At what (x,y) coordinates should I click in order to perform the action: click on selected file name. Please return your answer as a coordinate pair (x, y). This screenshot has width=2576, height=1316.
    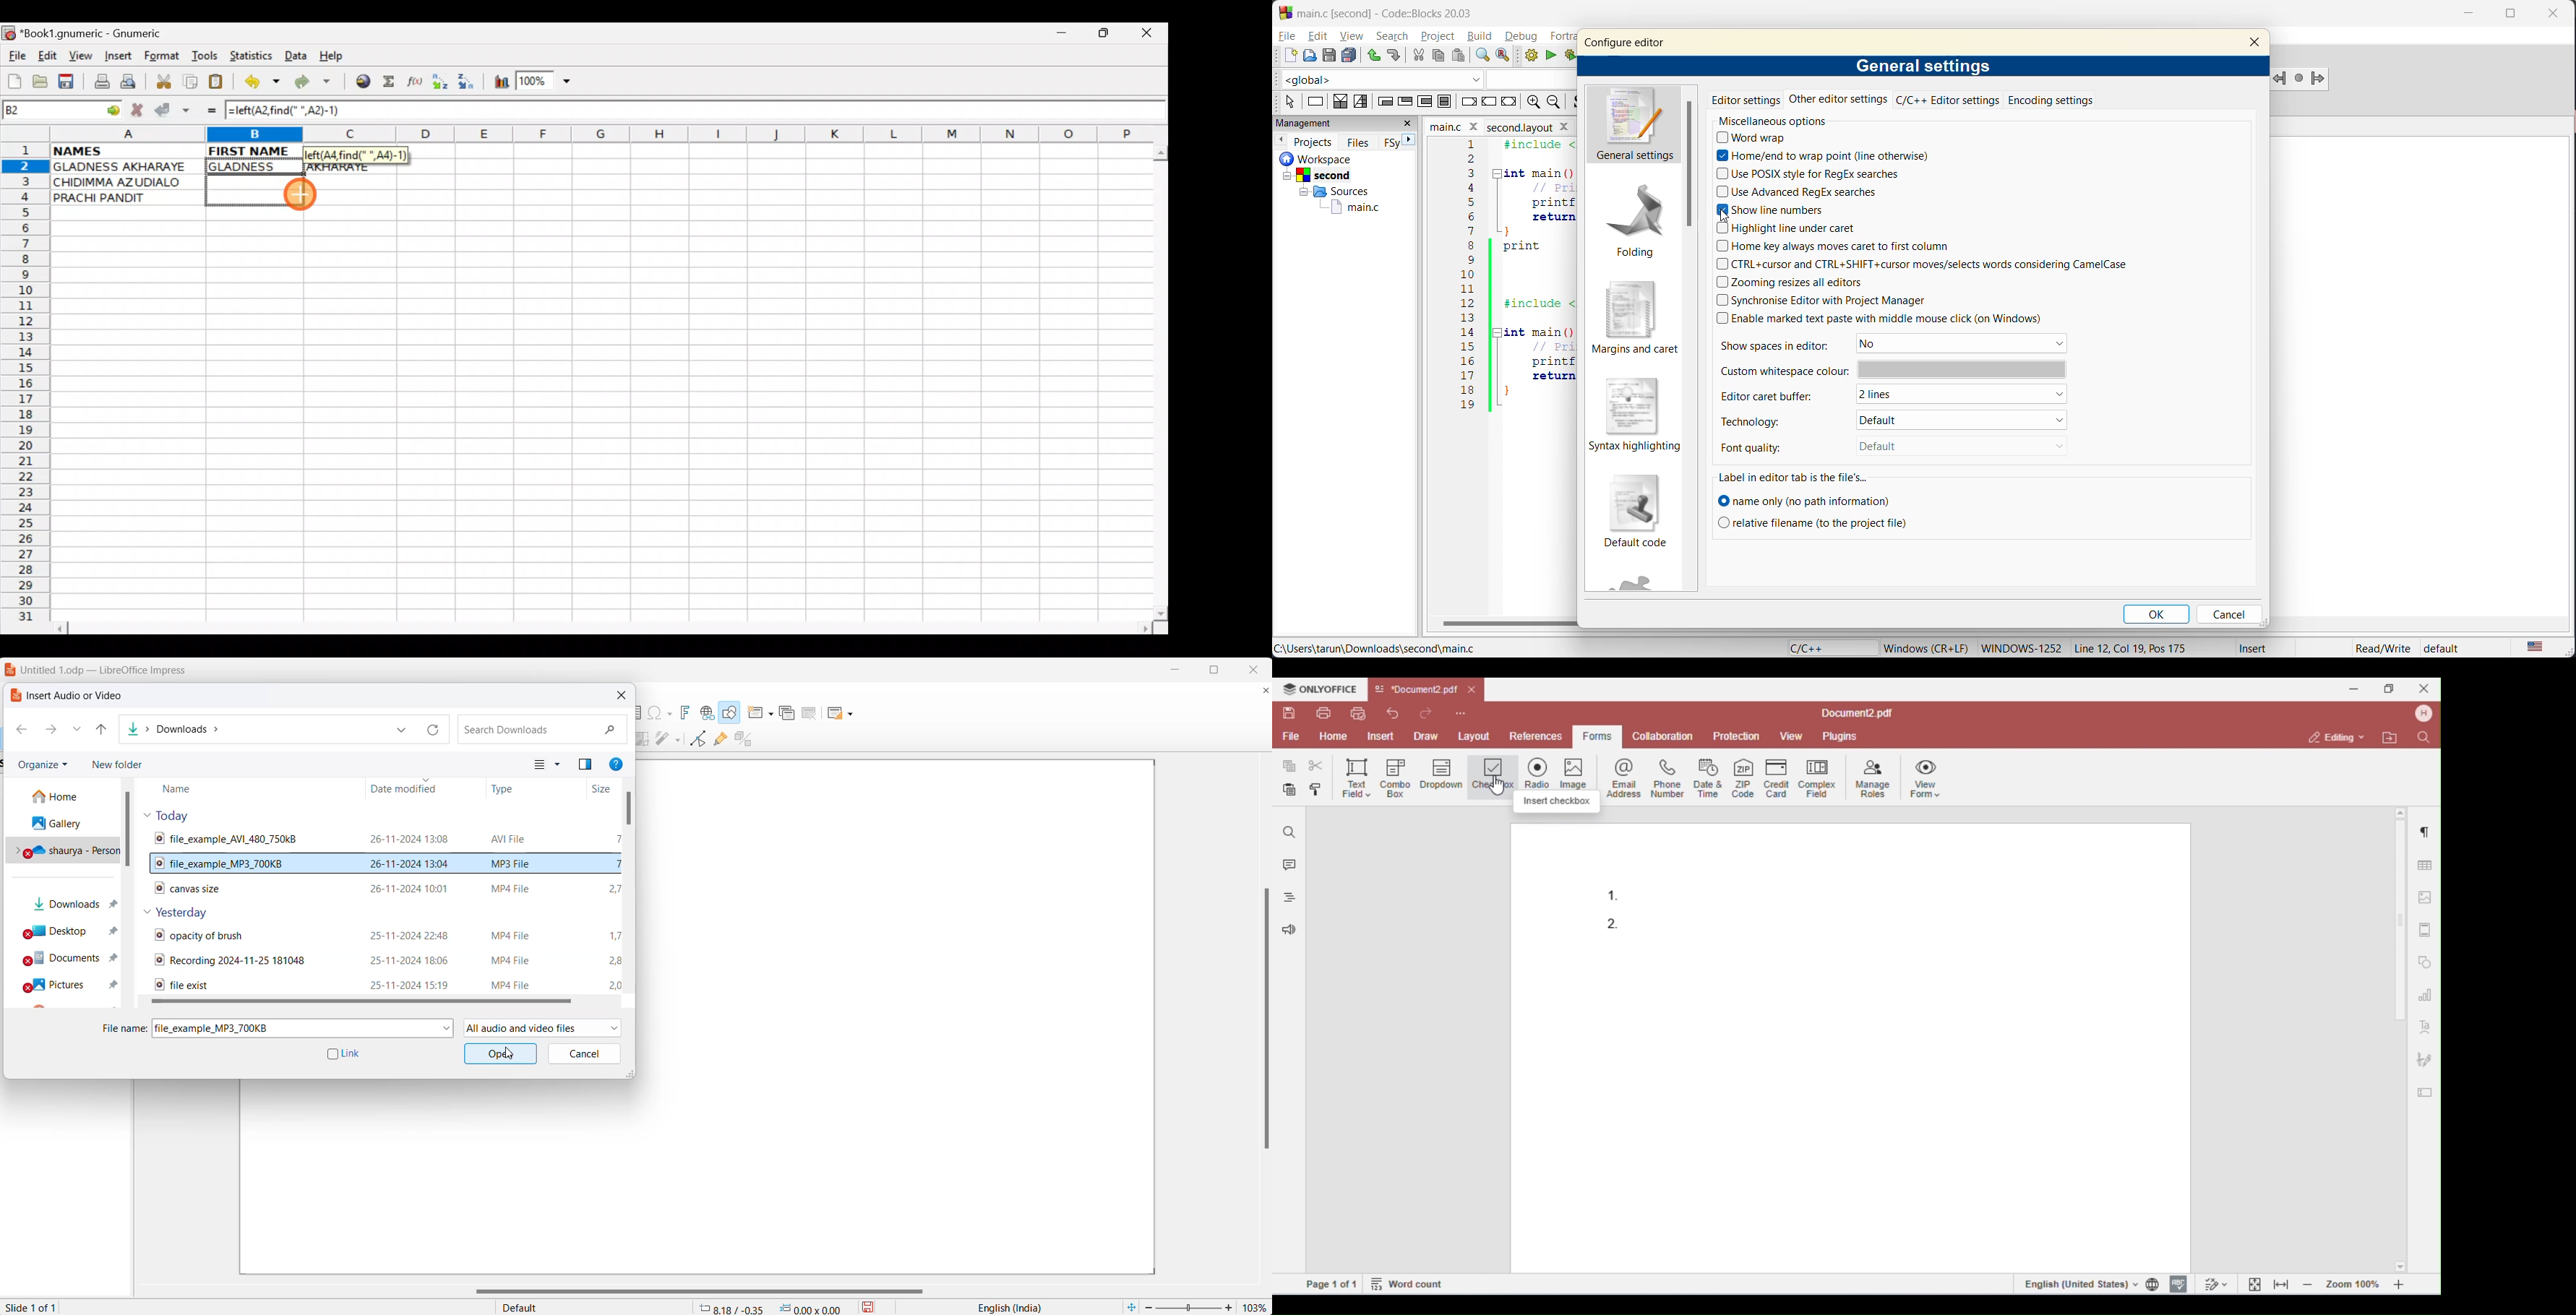
    Looking at the image, I should click on (287, 1028).